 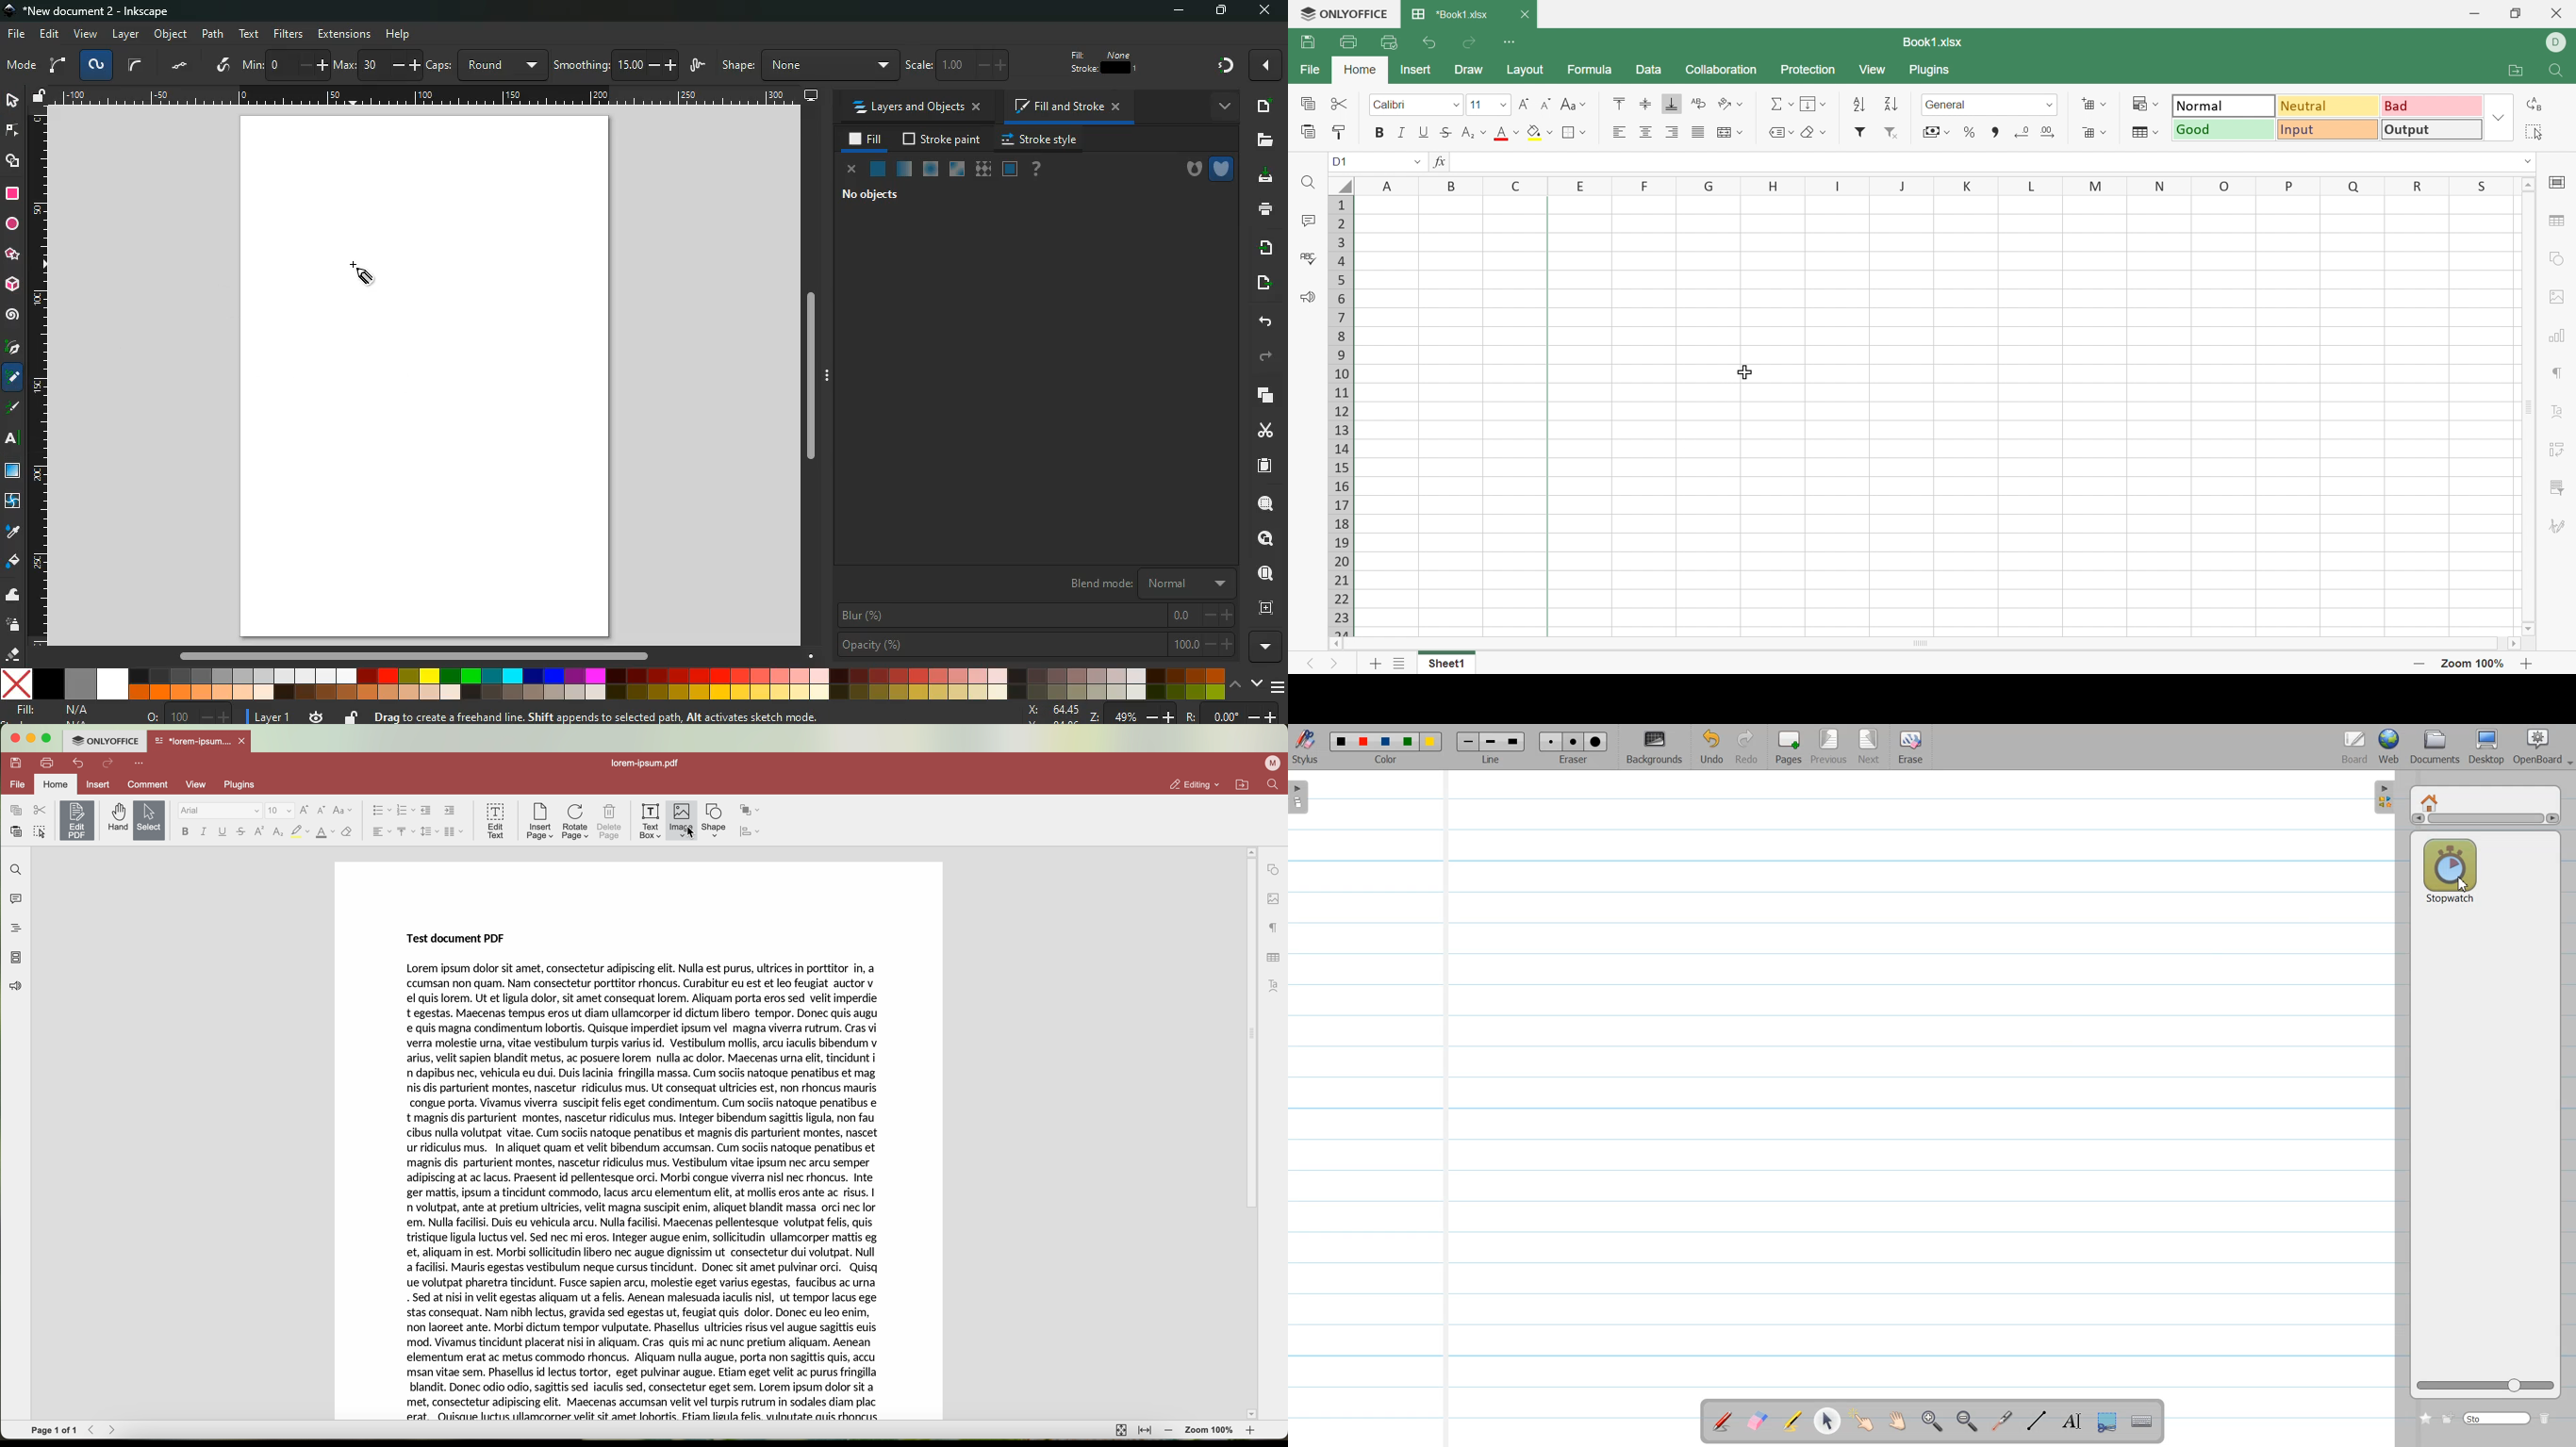 What do you see at coordinates (39, 379) in the screenshot?
I see `Horizontal Page Margins` at bounding box center [39, 379].